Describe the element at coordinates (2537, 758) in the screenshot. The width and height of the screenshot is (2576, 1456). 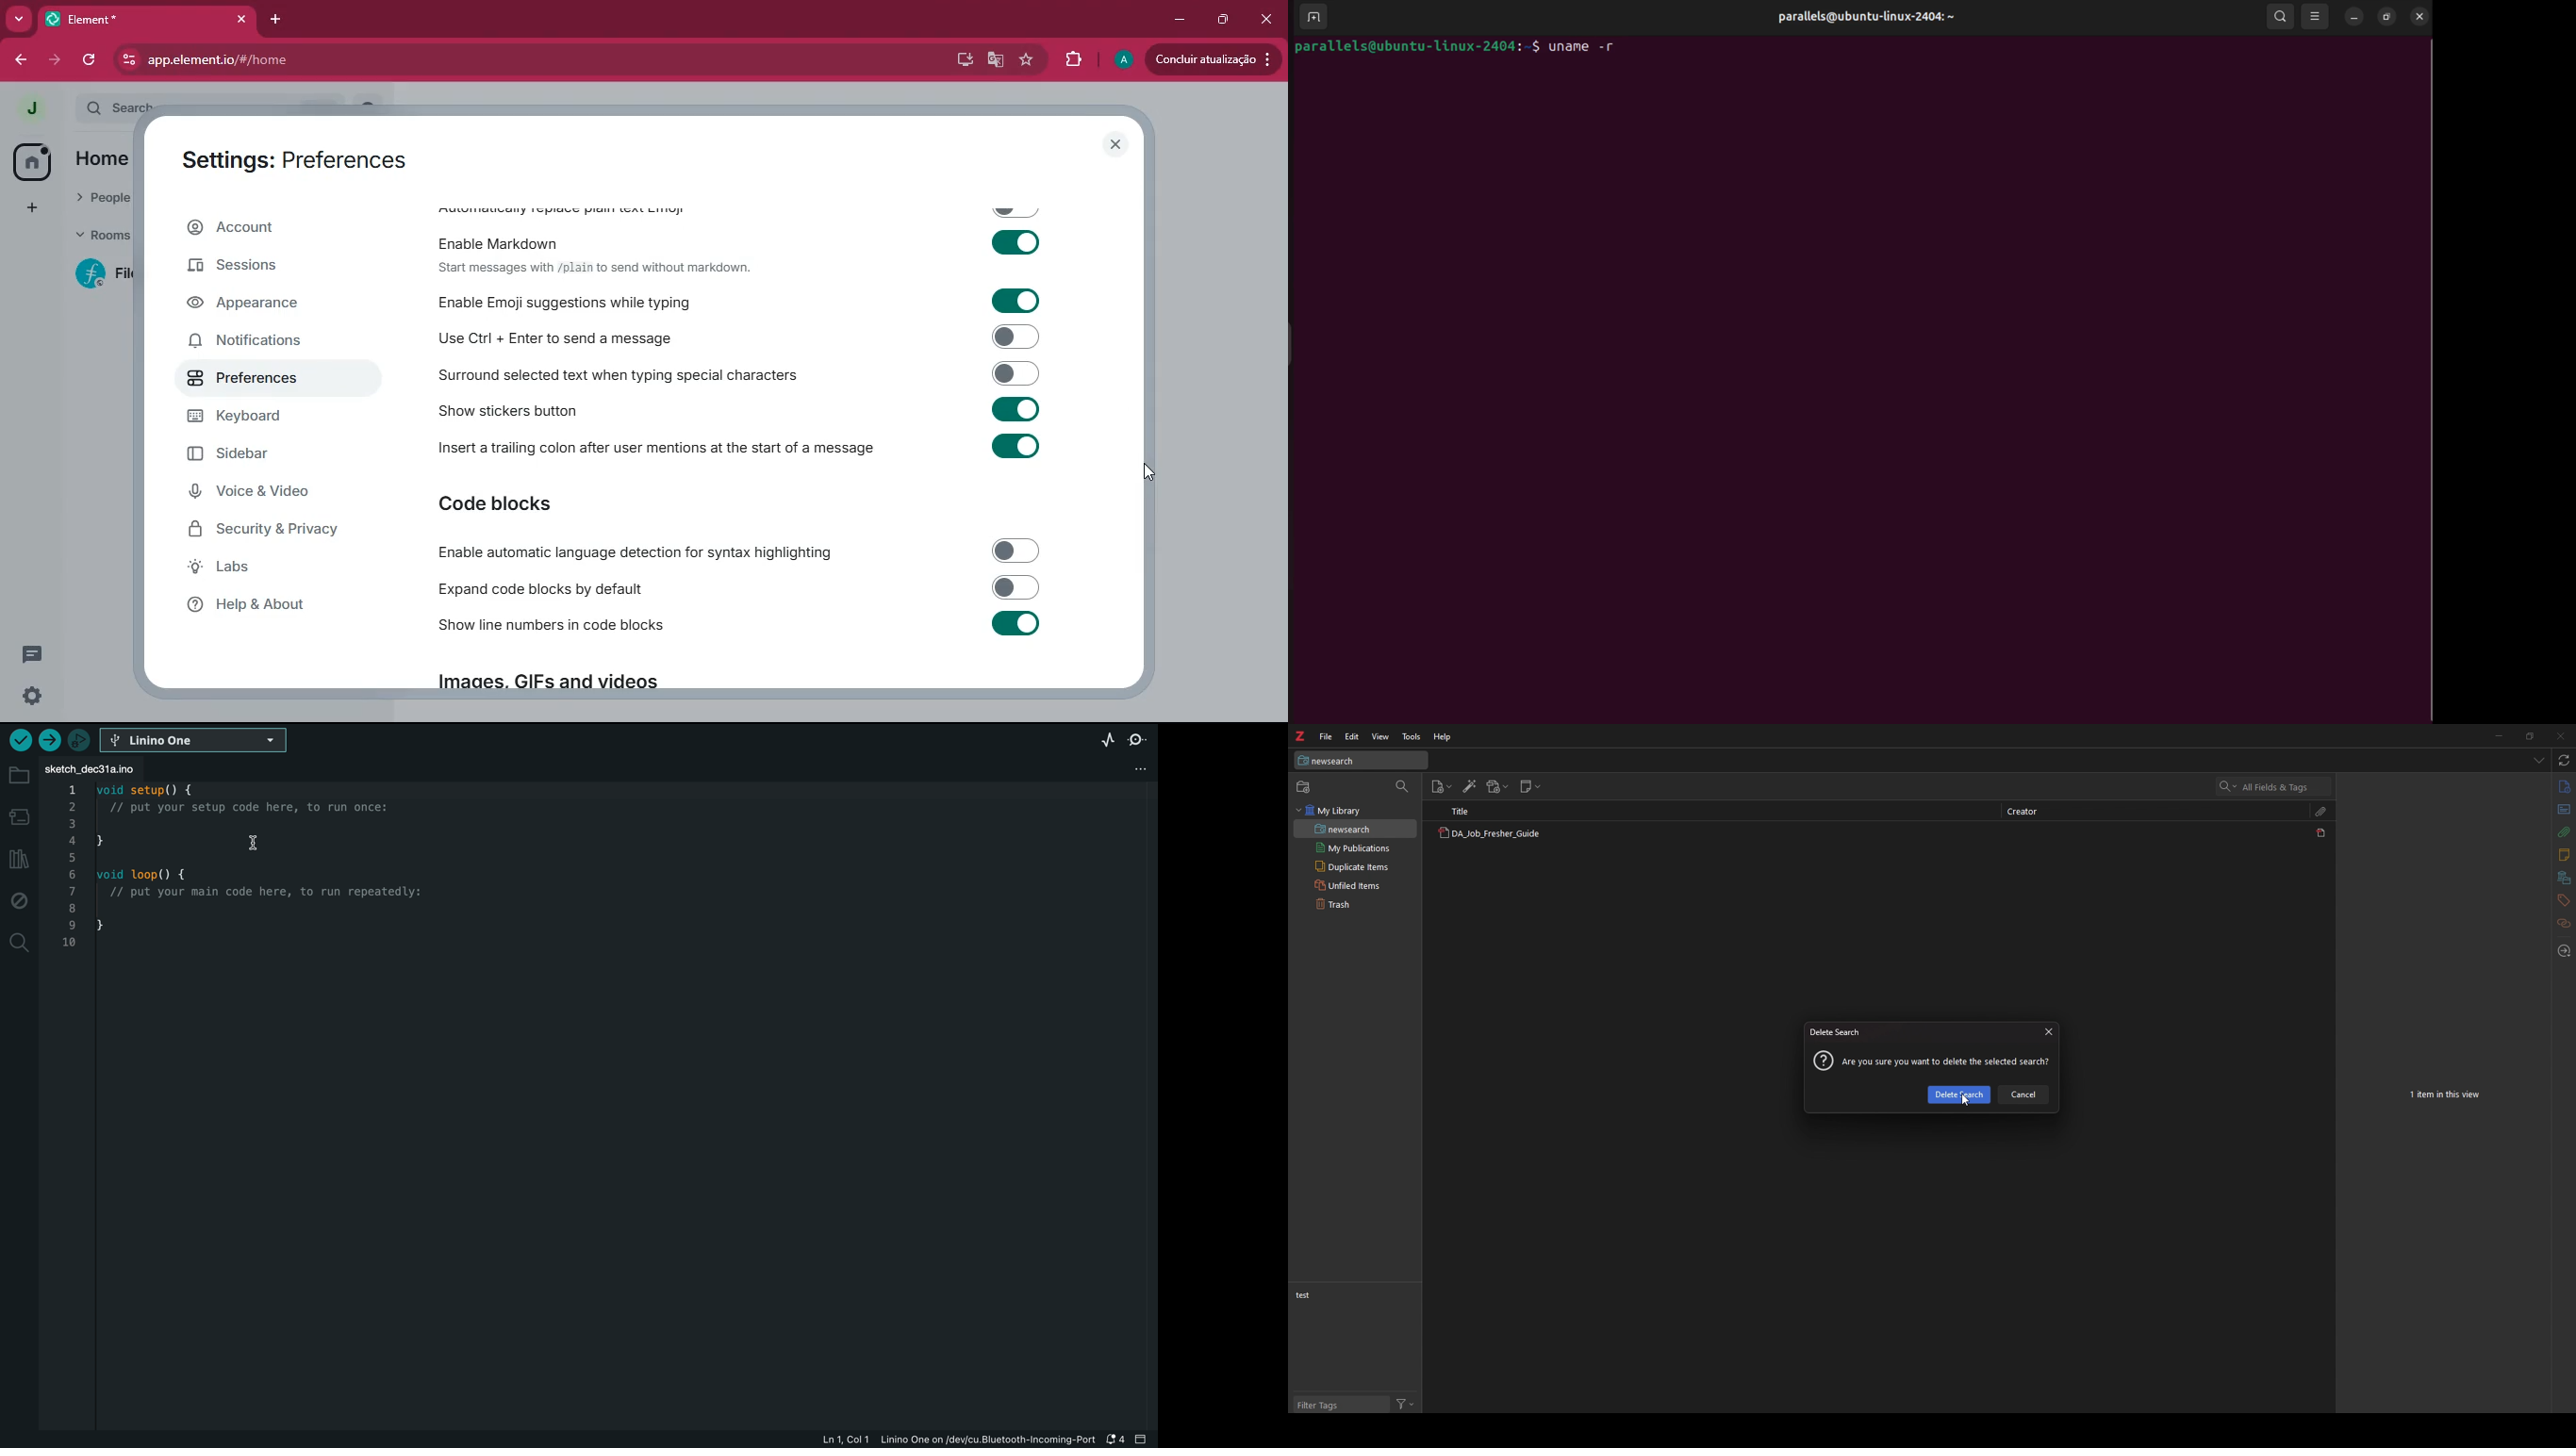
I see `List all tabs` at that location.